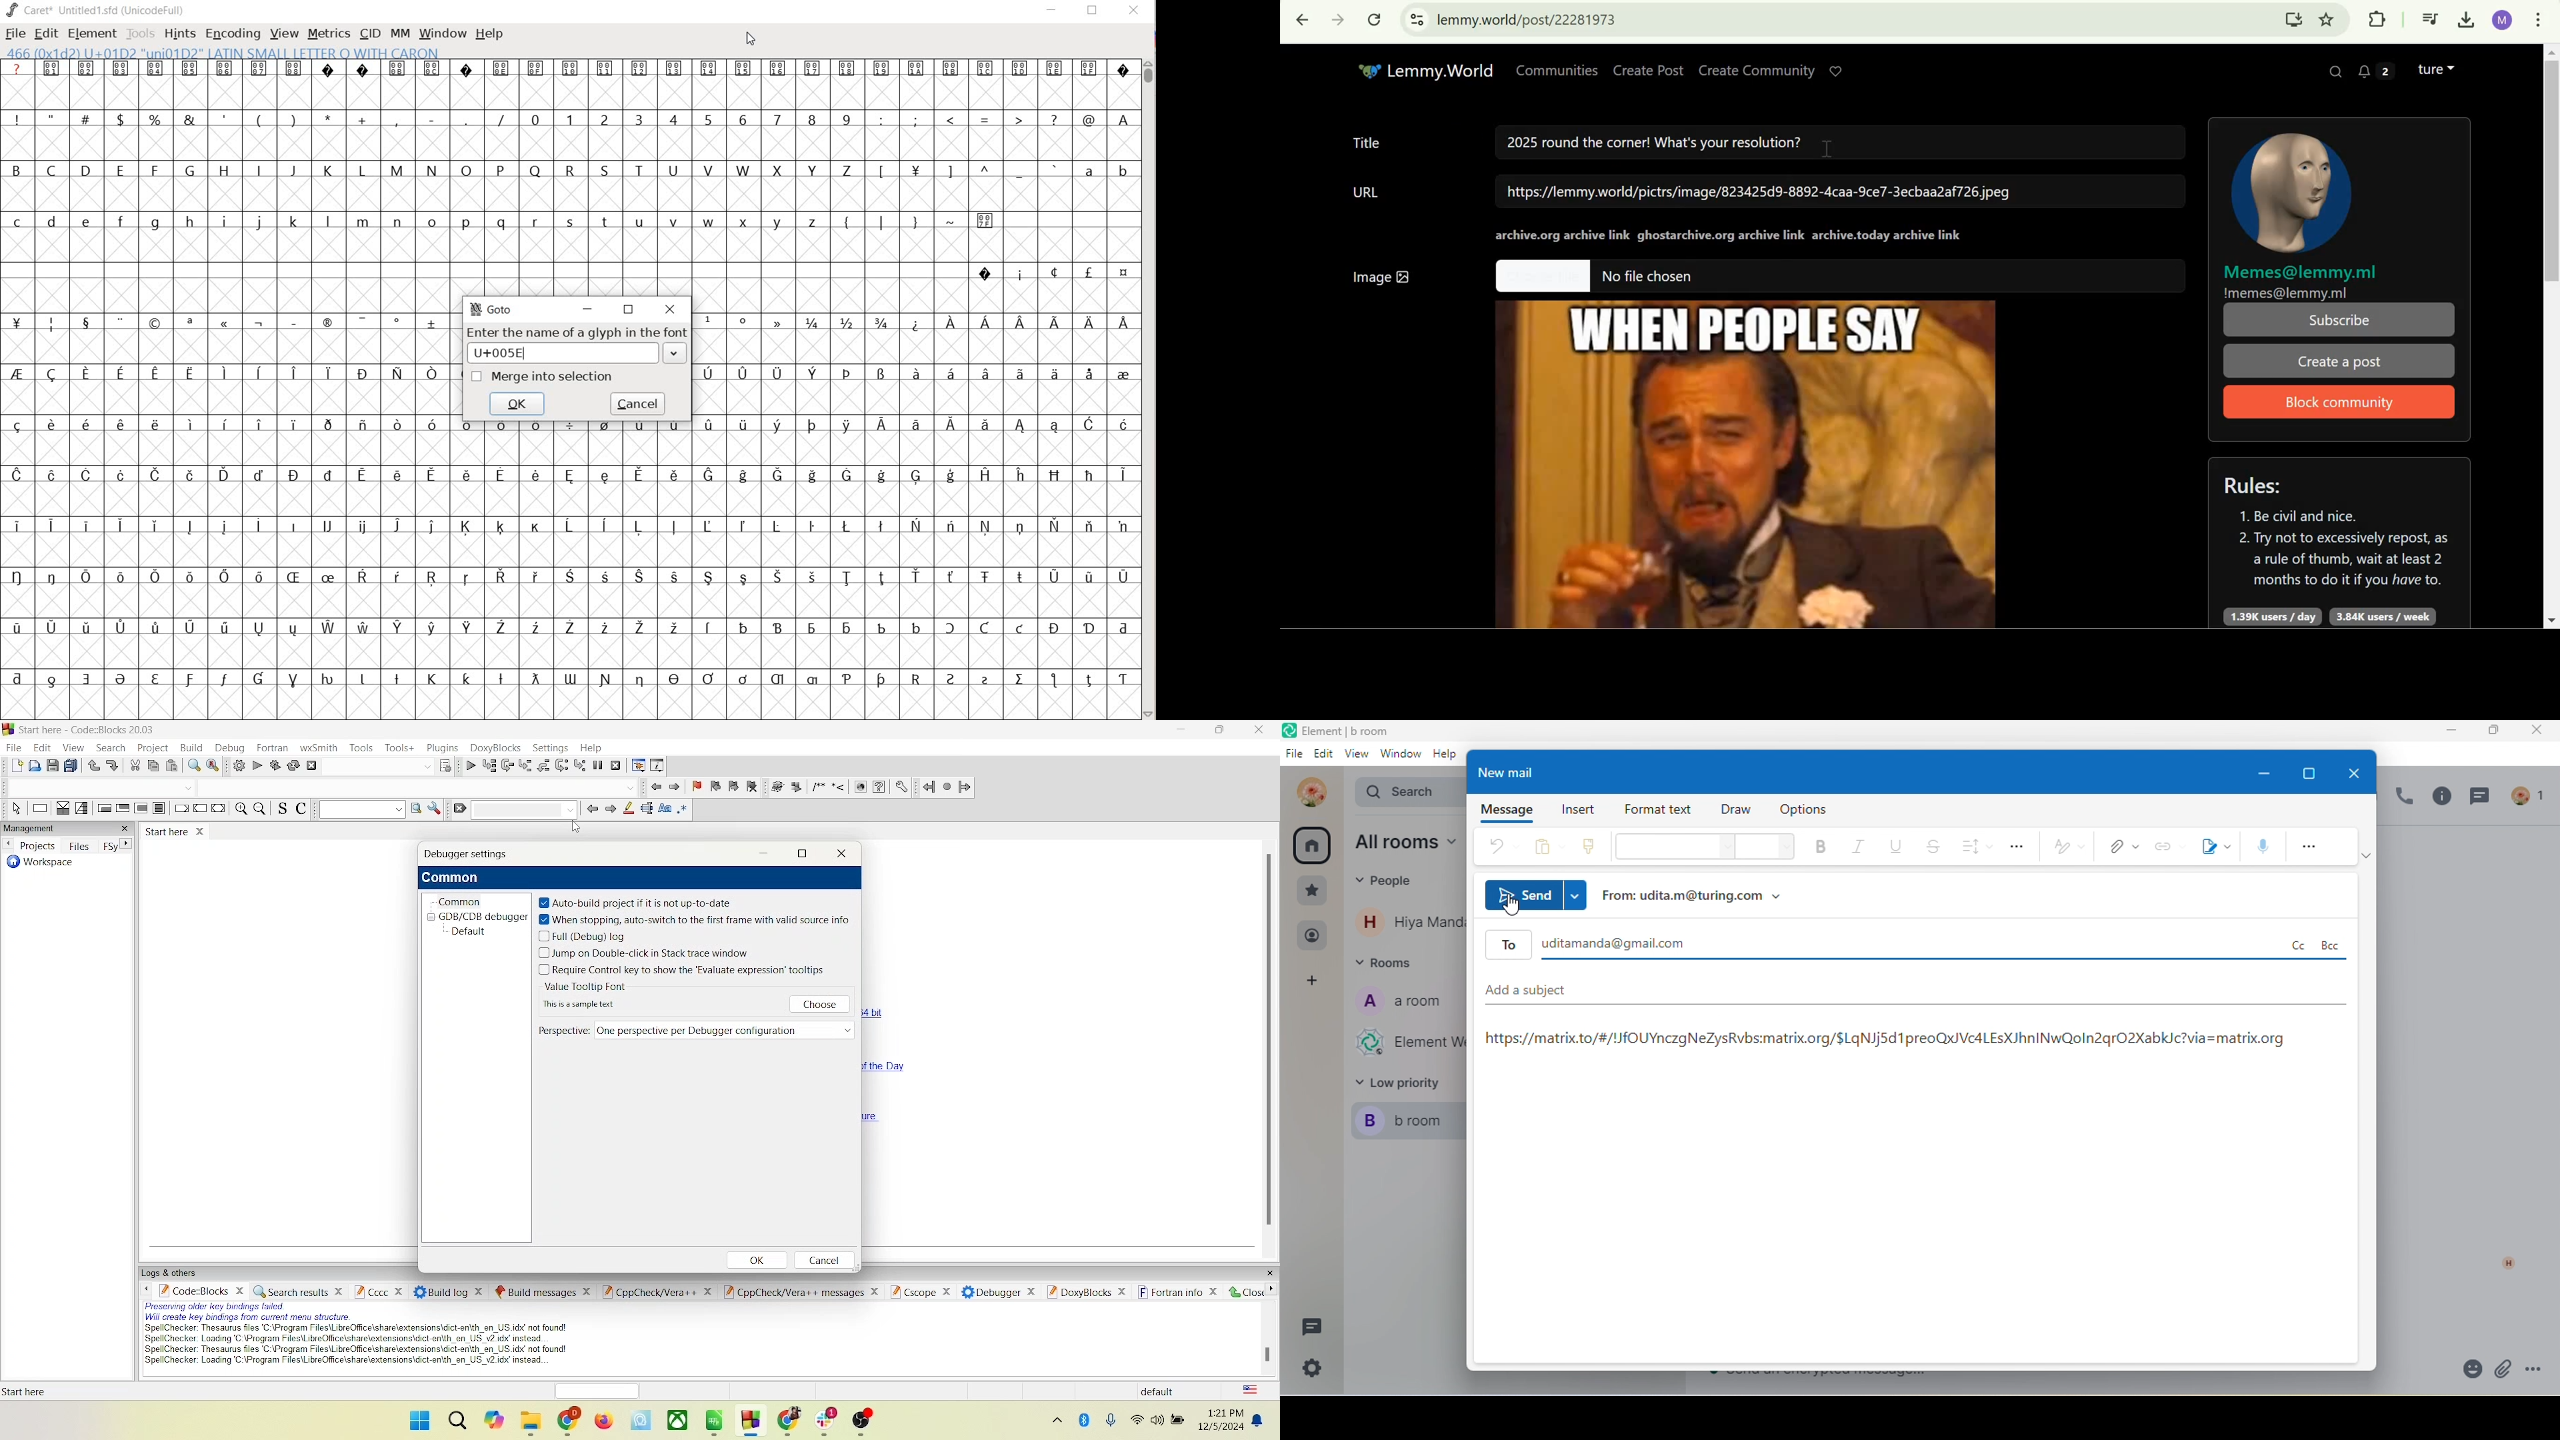 This screenshot has width=2576, height=1456. What do you see at coordinates (1311, 1328) in the screenshot?
I see `thread` at bounding box center [1311, 1328].